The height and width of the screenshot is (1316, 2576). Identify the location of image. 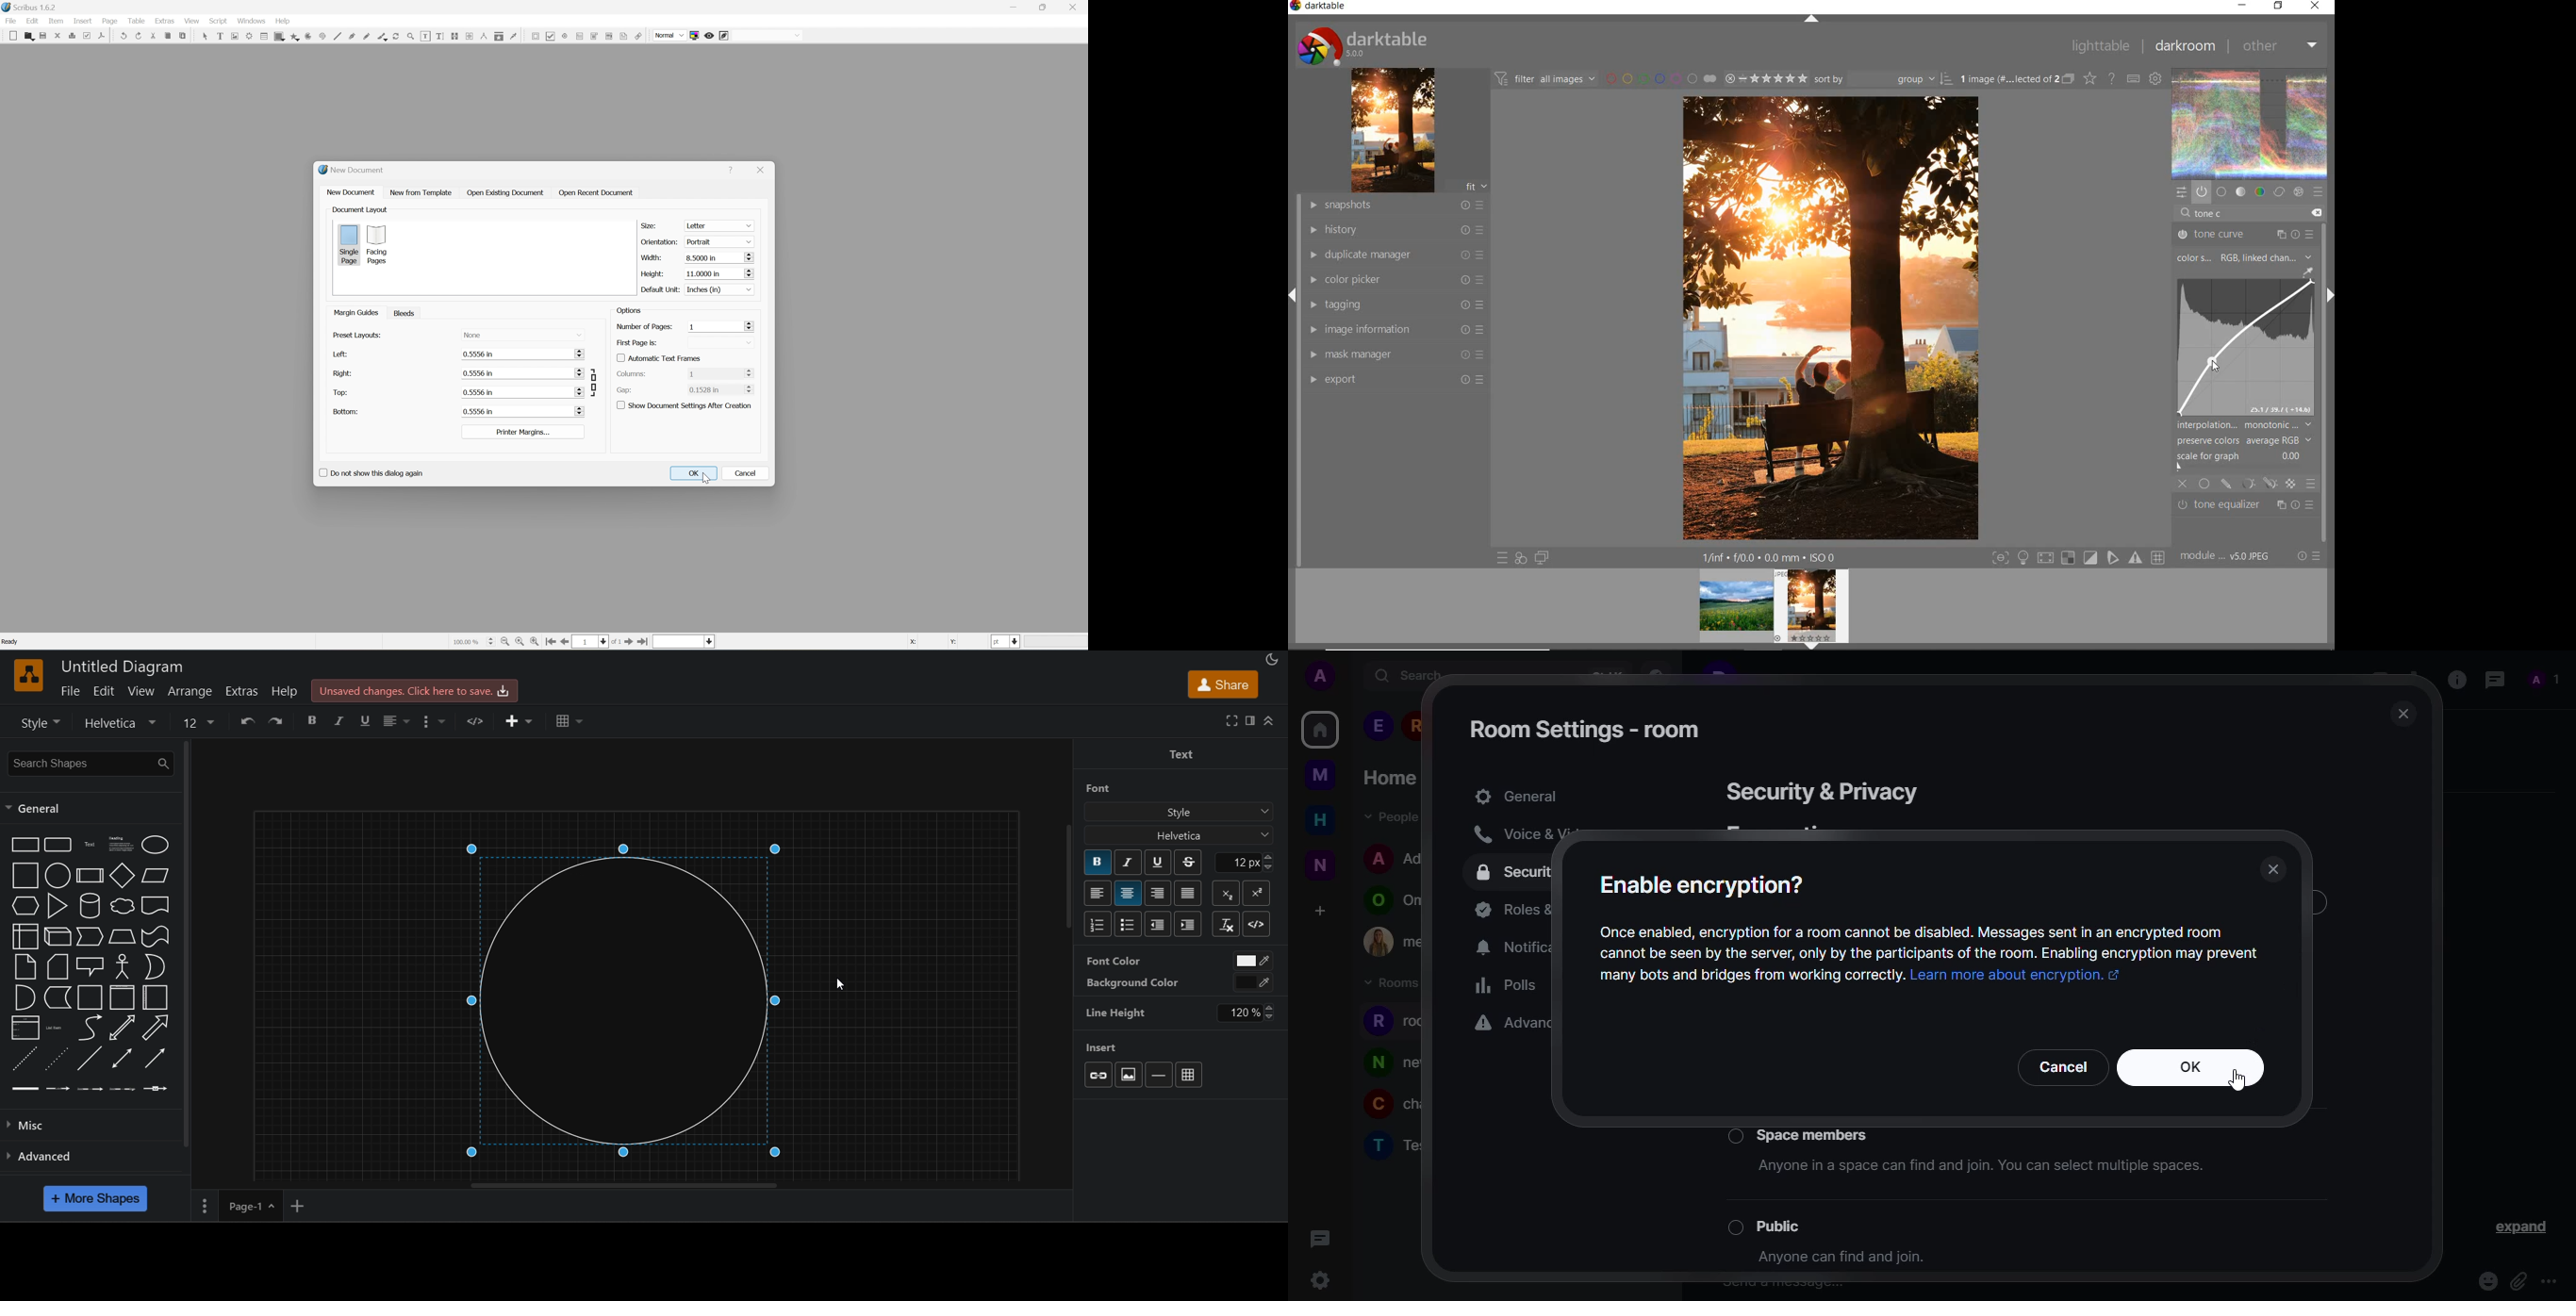
(2243, 352).